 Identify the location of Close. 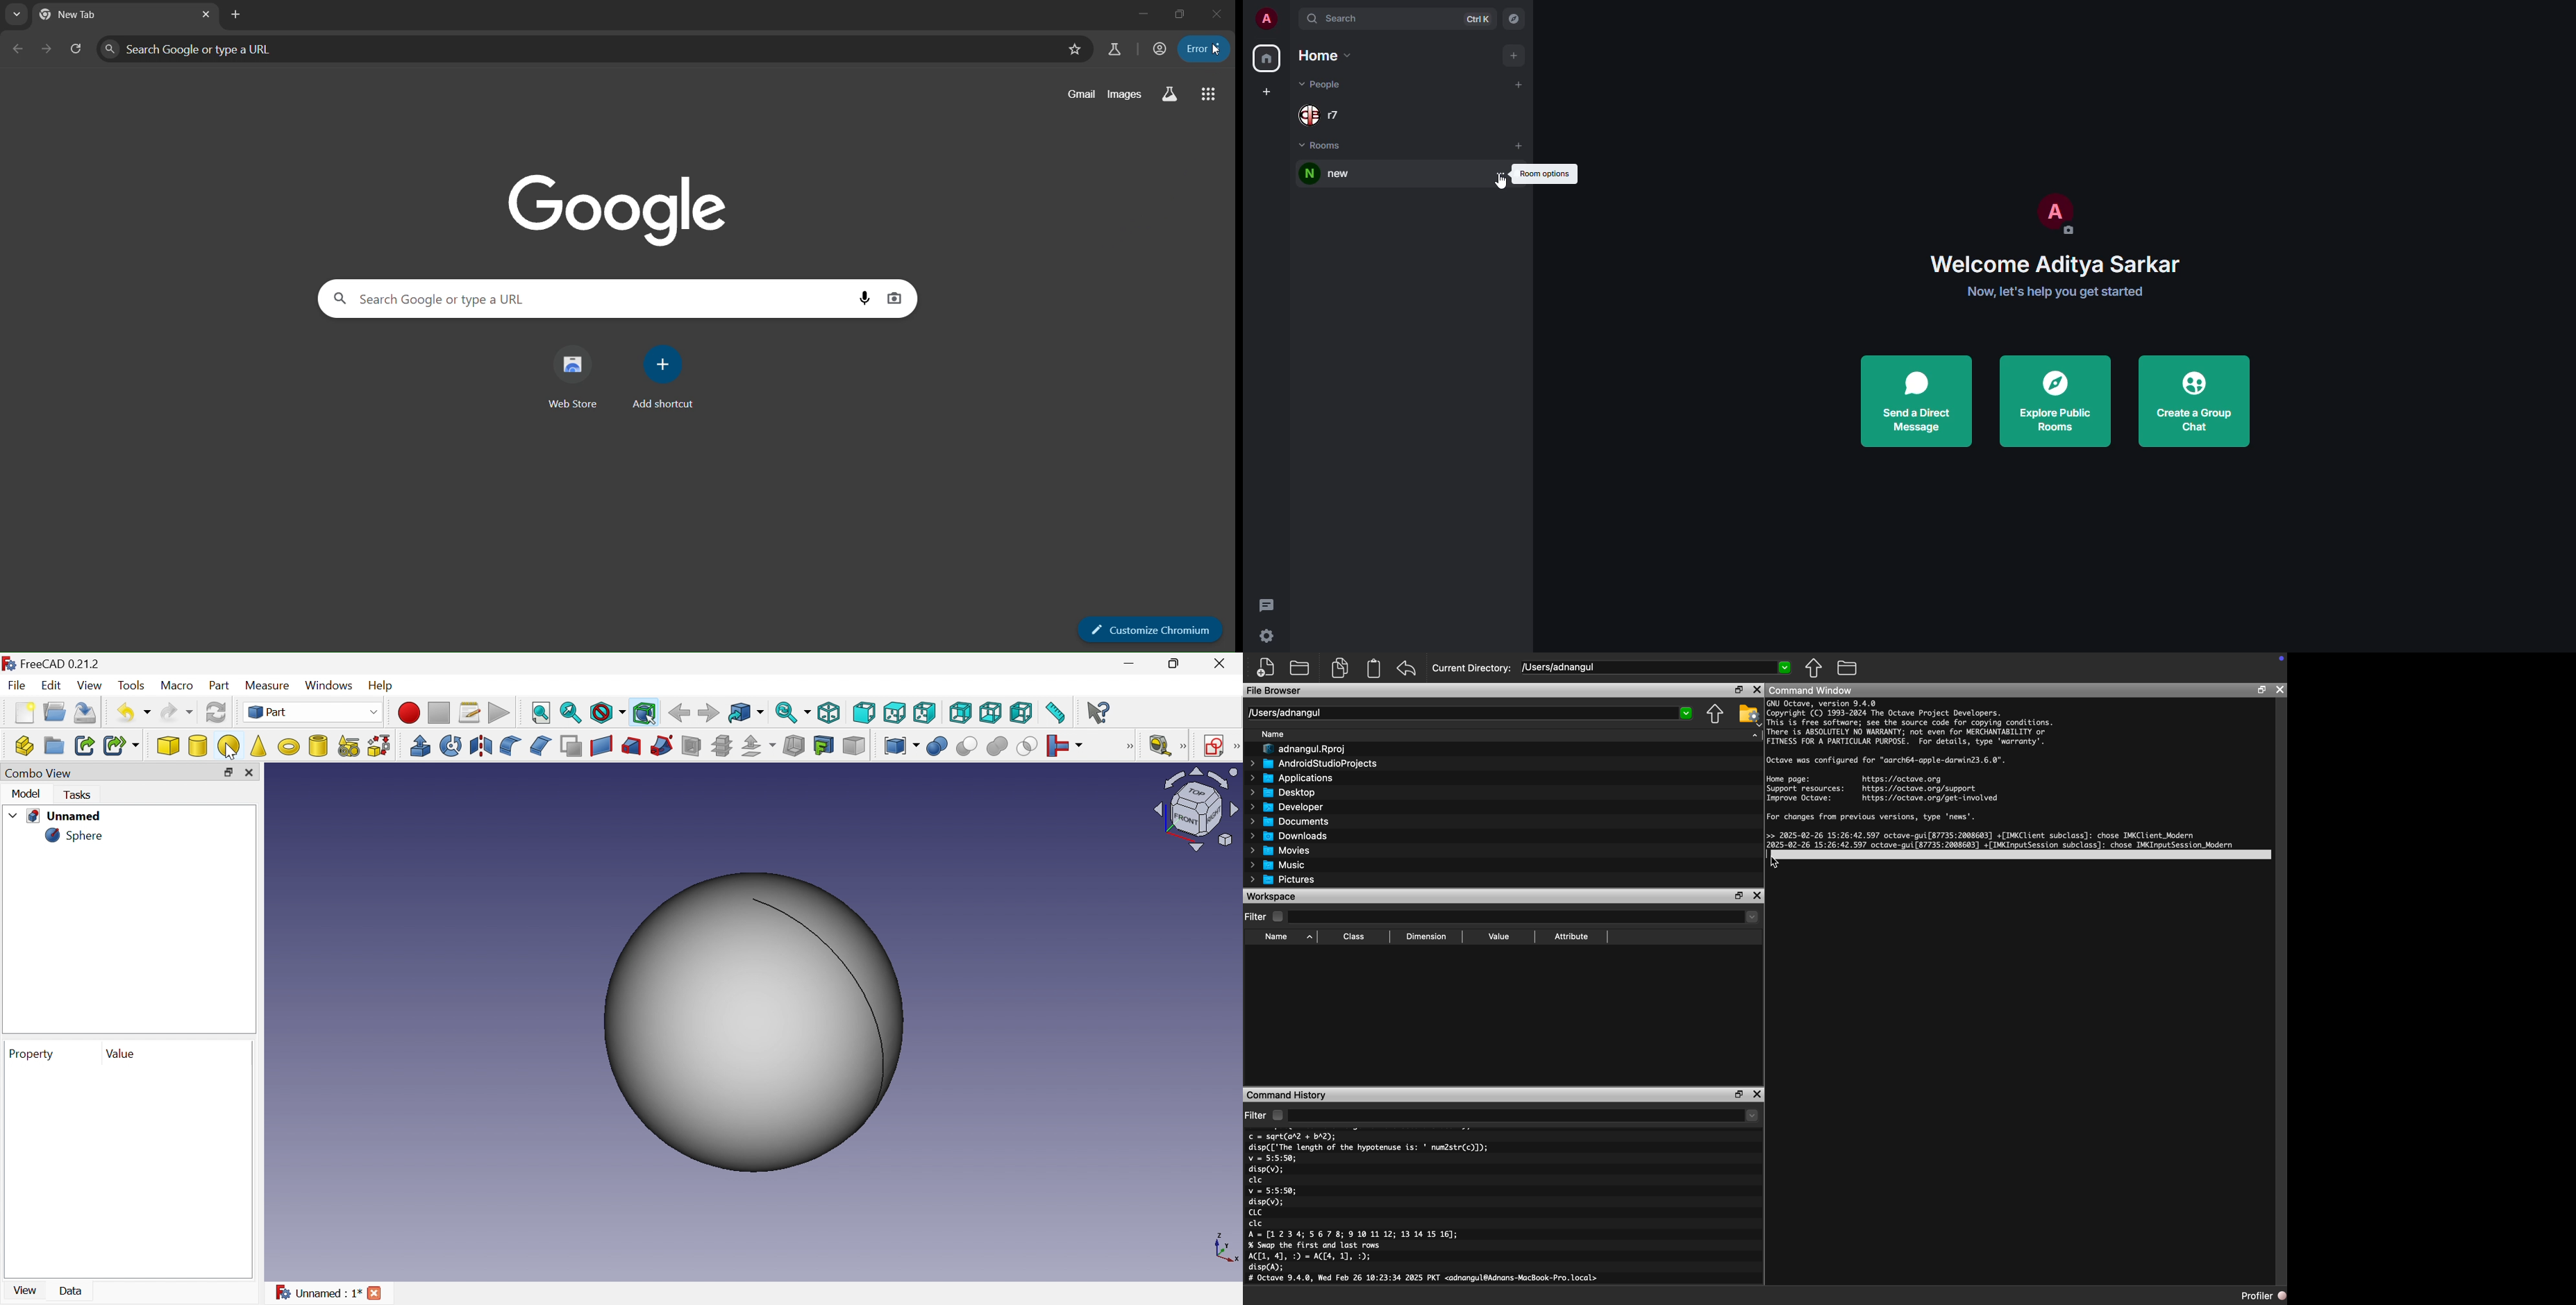
(1758, 896).